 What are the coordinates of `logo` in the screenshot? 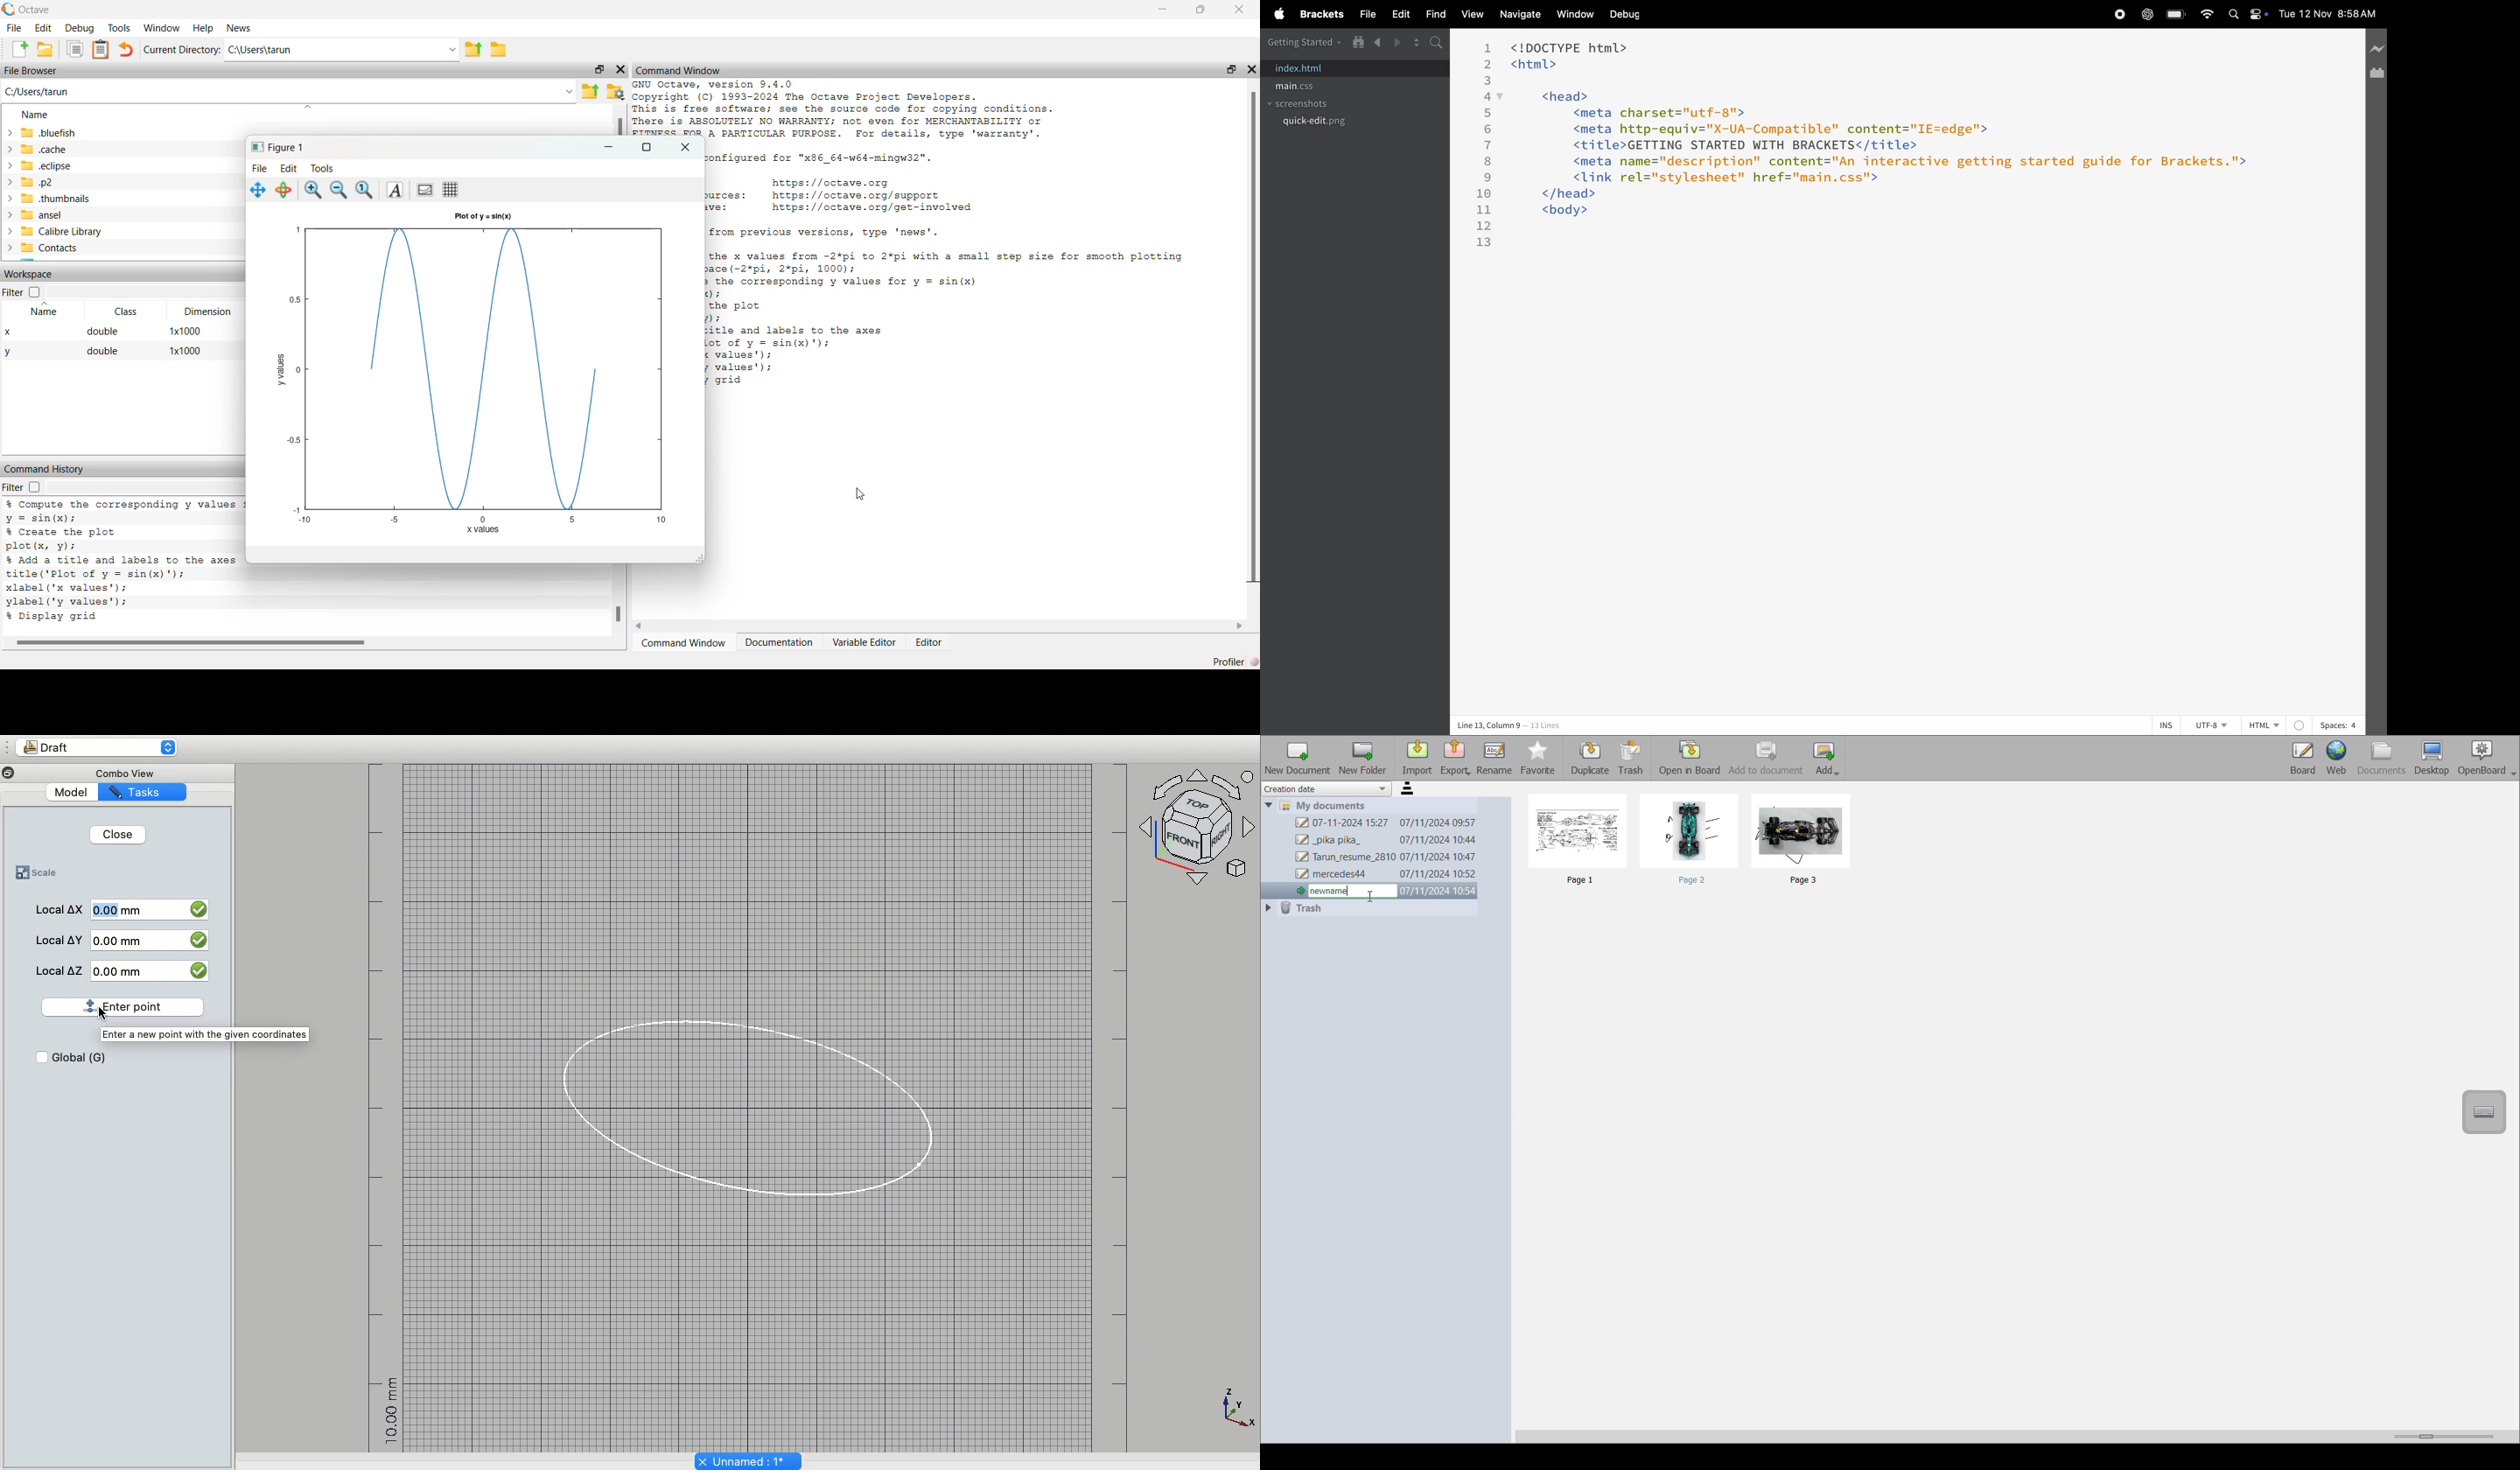 It's located at (8, 9).